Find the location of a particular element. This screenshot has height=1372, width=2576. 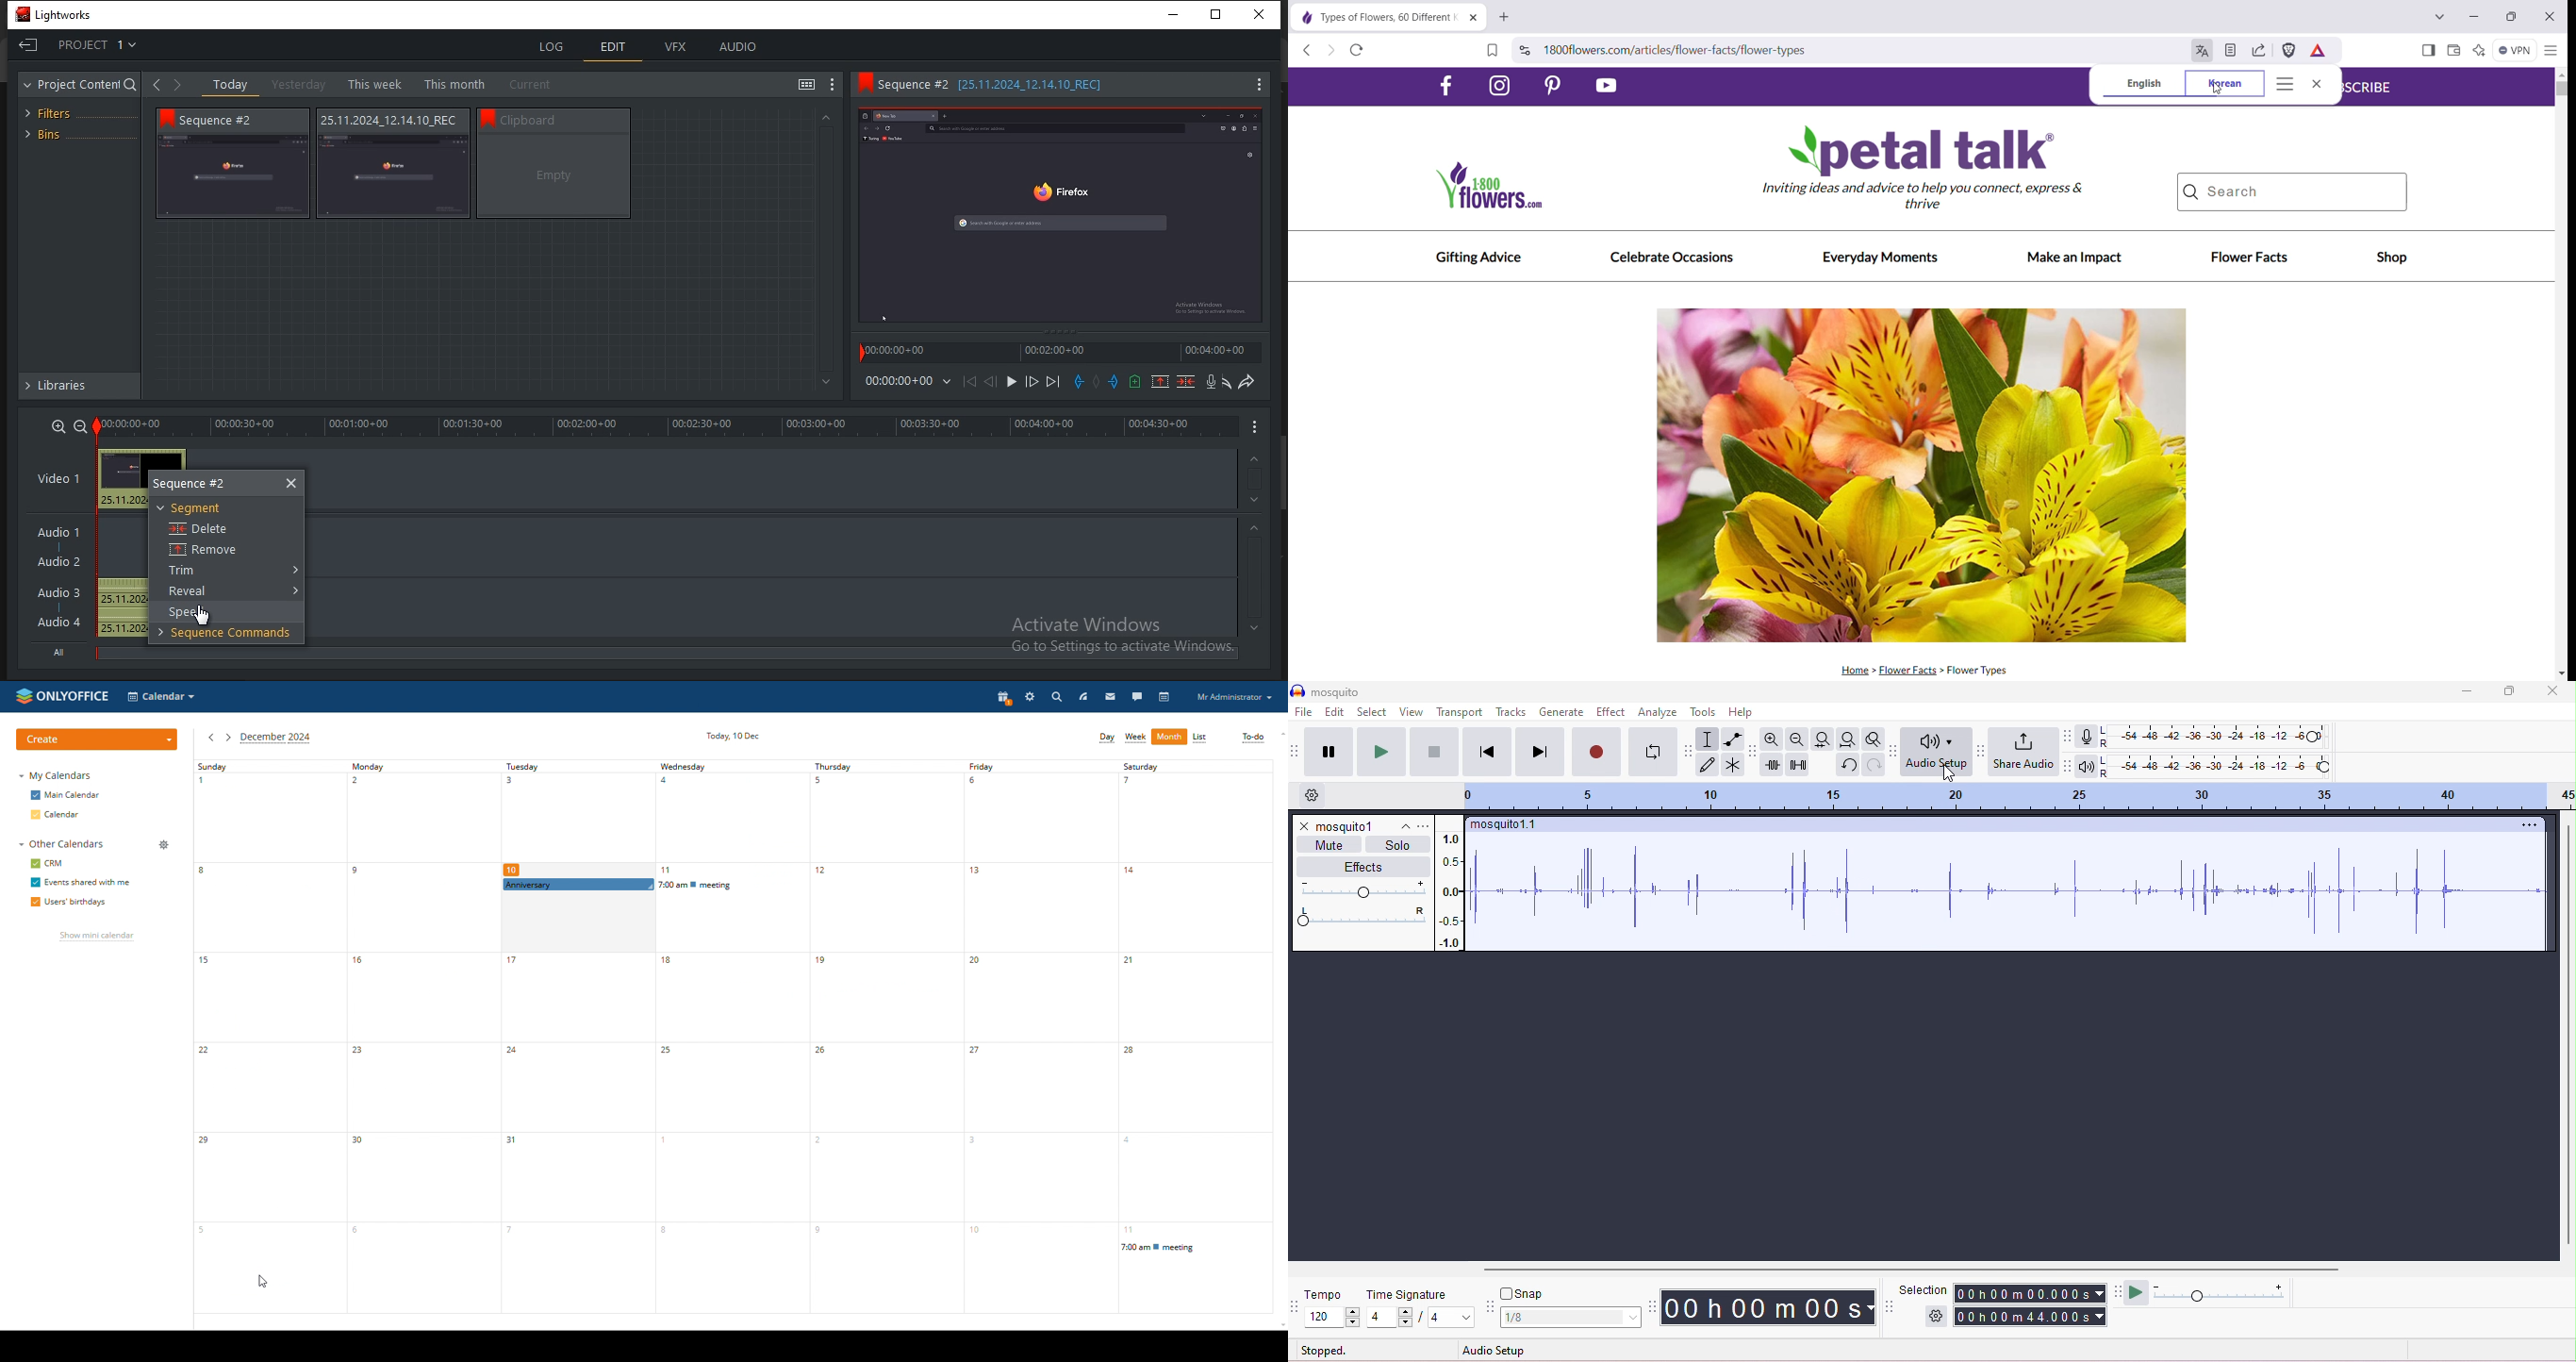

Customize and control Brave is located at coordinates (2551, 49).